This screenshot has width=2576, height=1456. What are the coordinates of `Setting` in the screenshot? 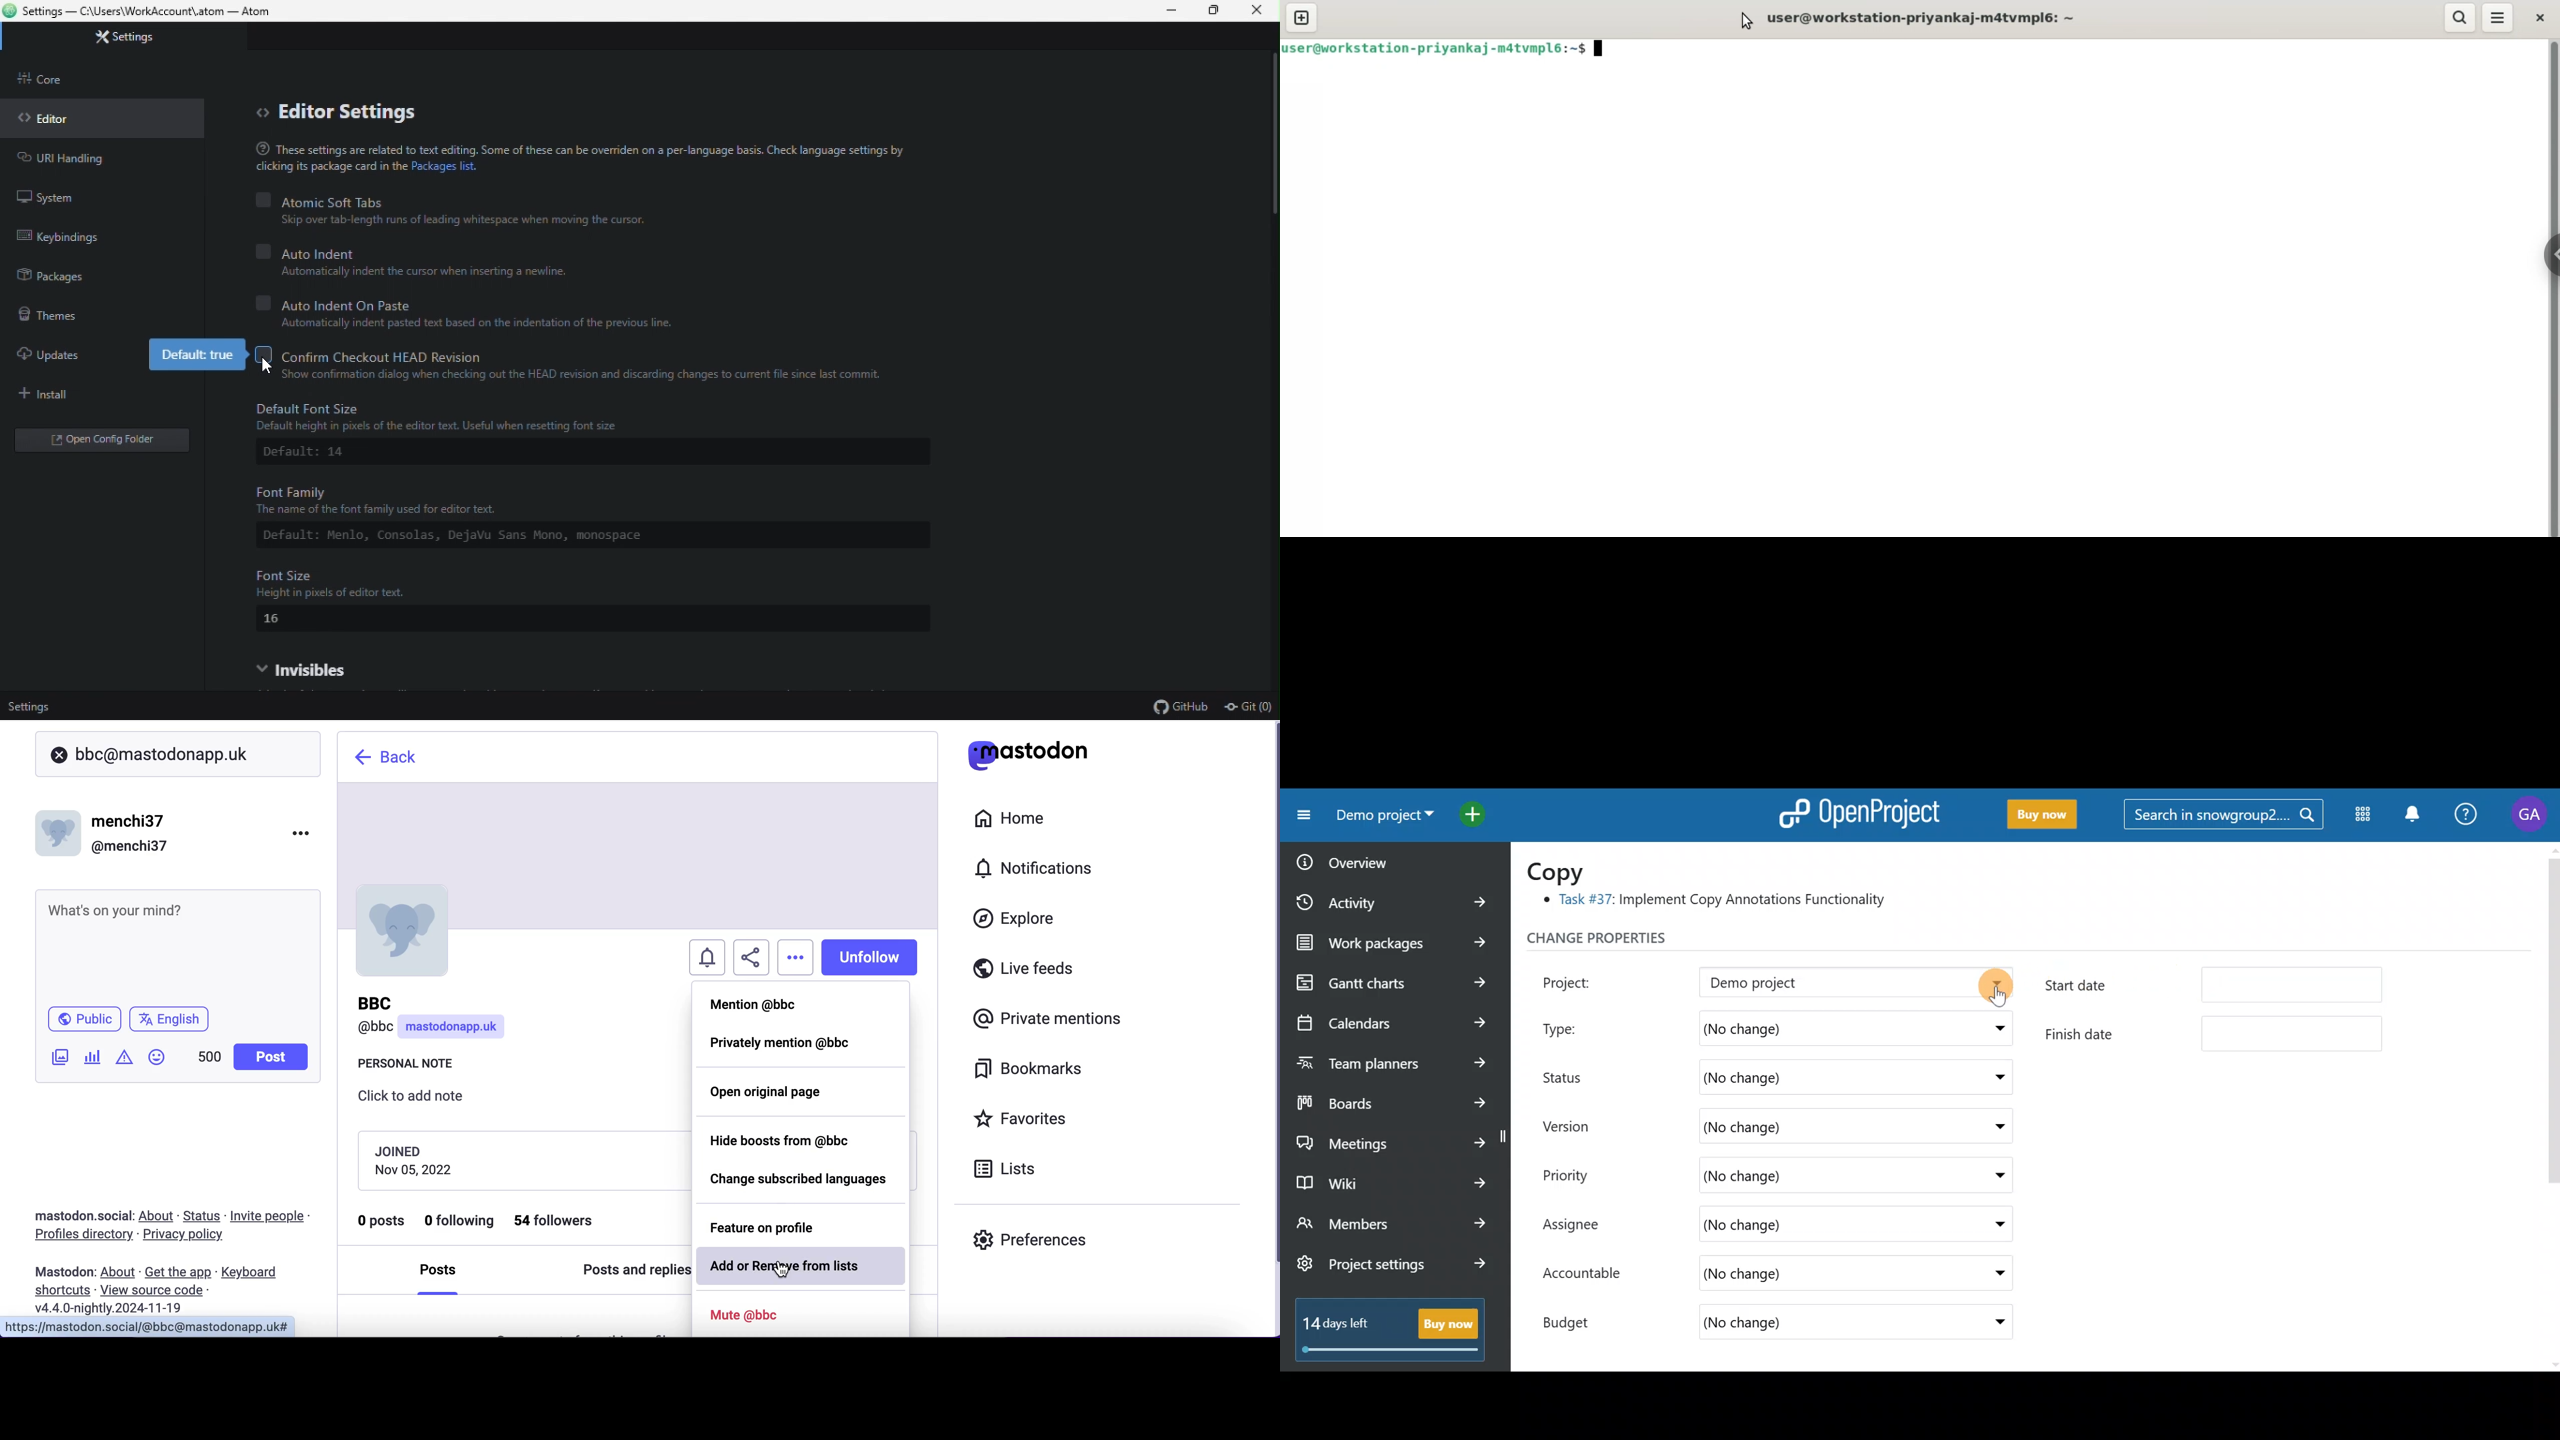 It's located at (33, 704).